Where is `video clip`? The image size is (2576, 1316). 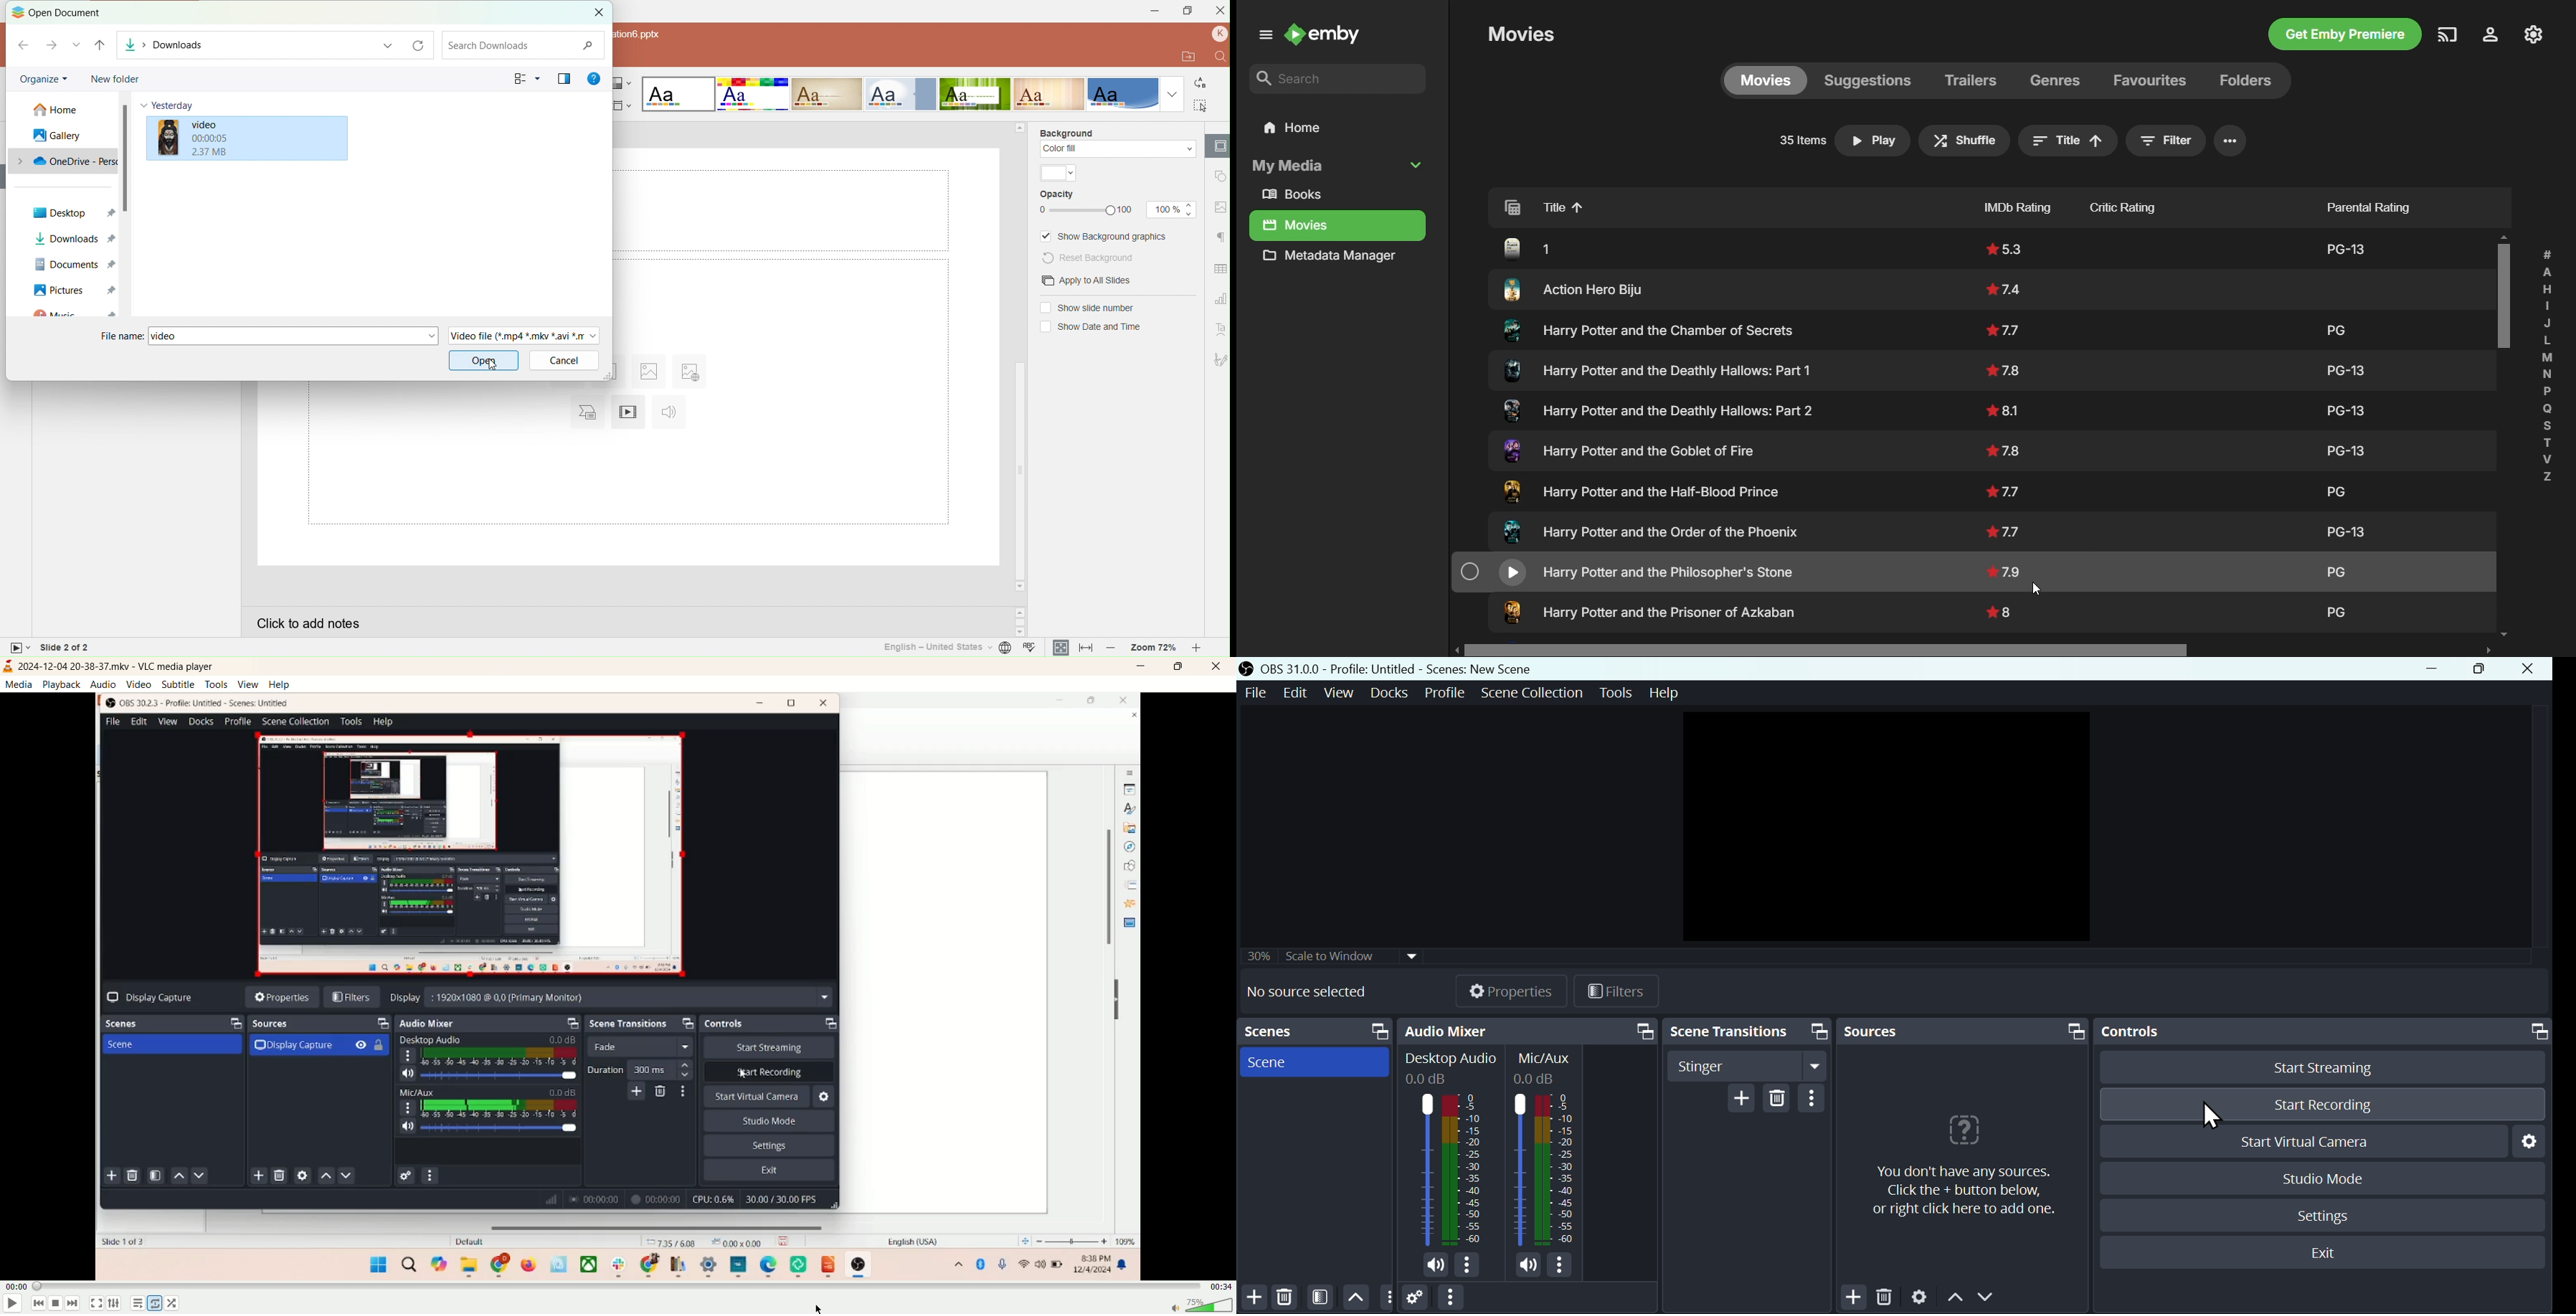 video clip is located at coordinates (1891, 823).